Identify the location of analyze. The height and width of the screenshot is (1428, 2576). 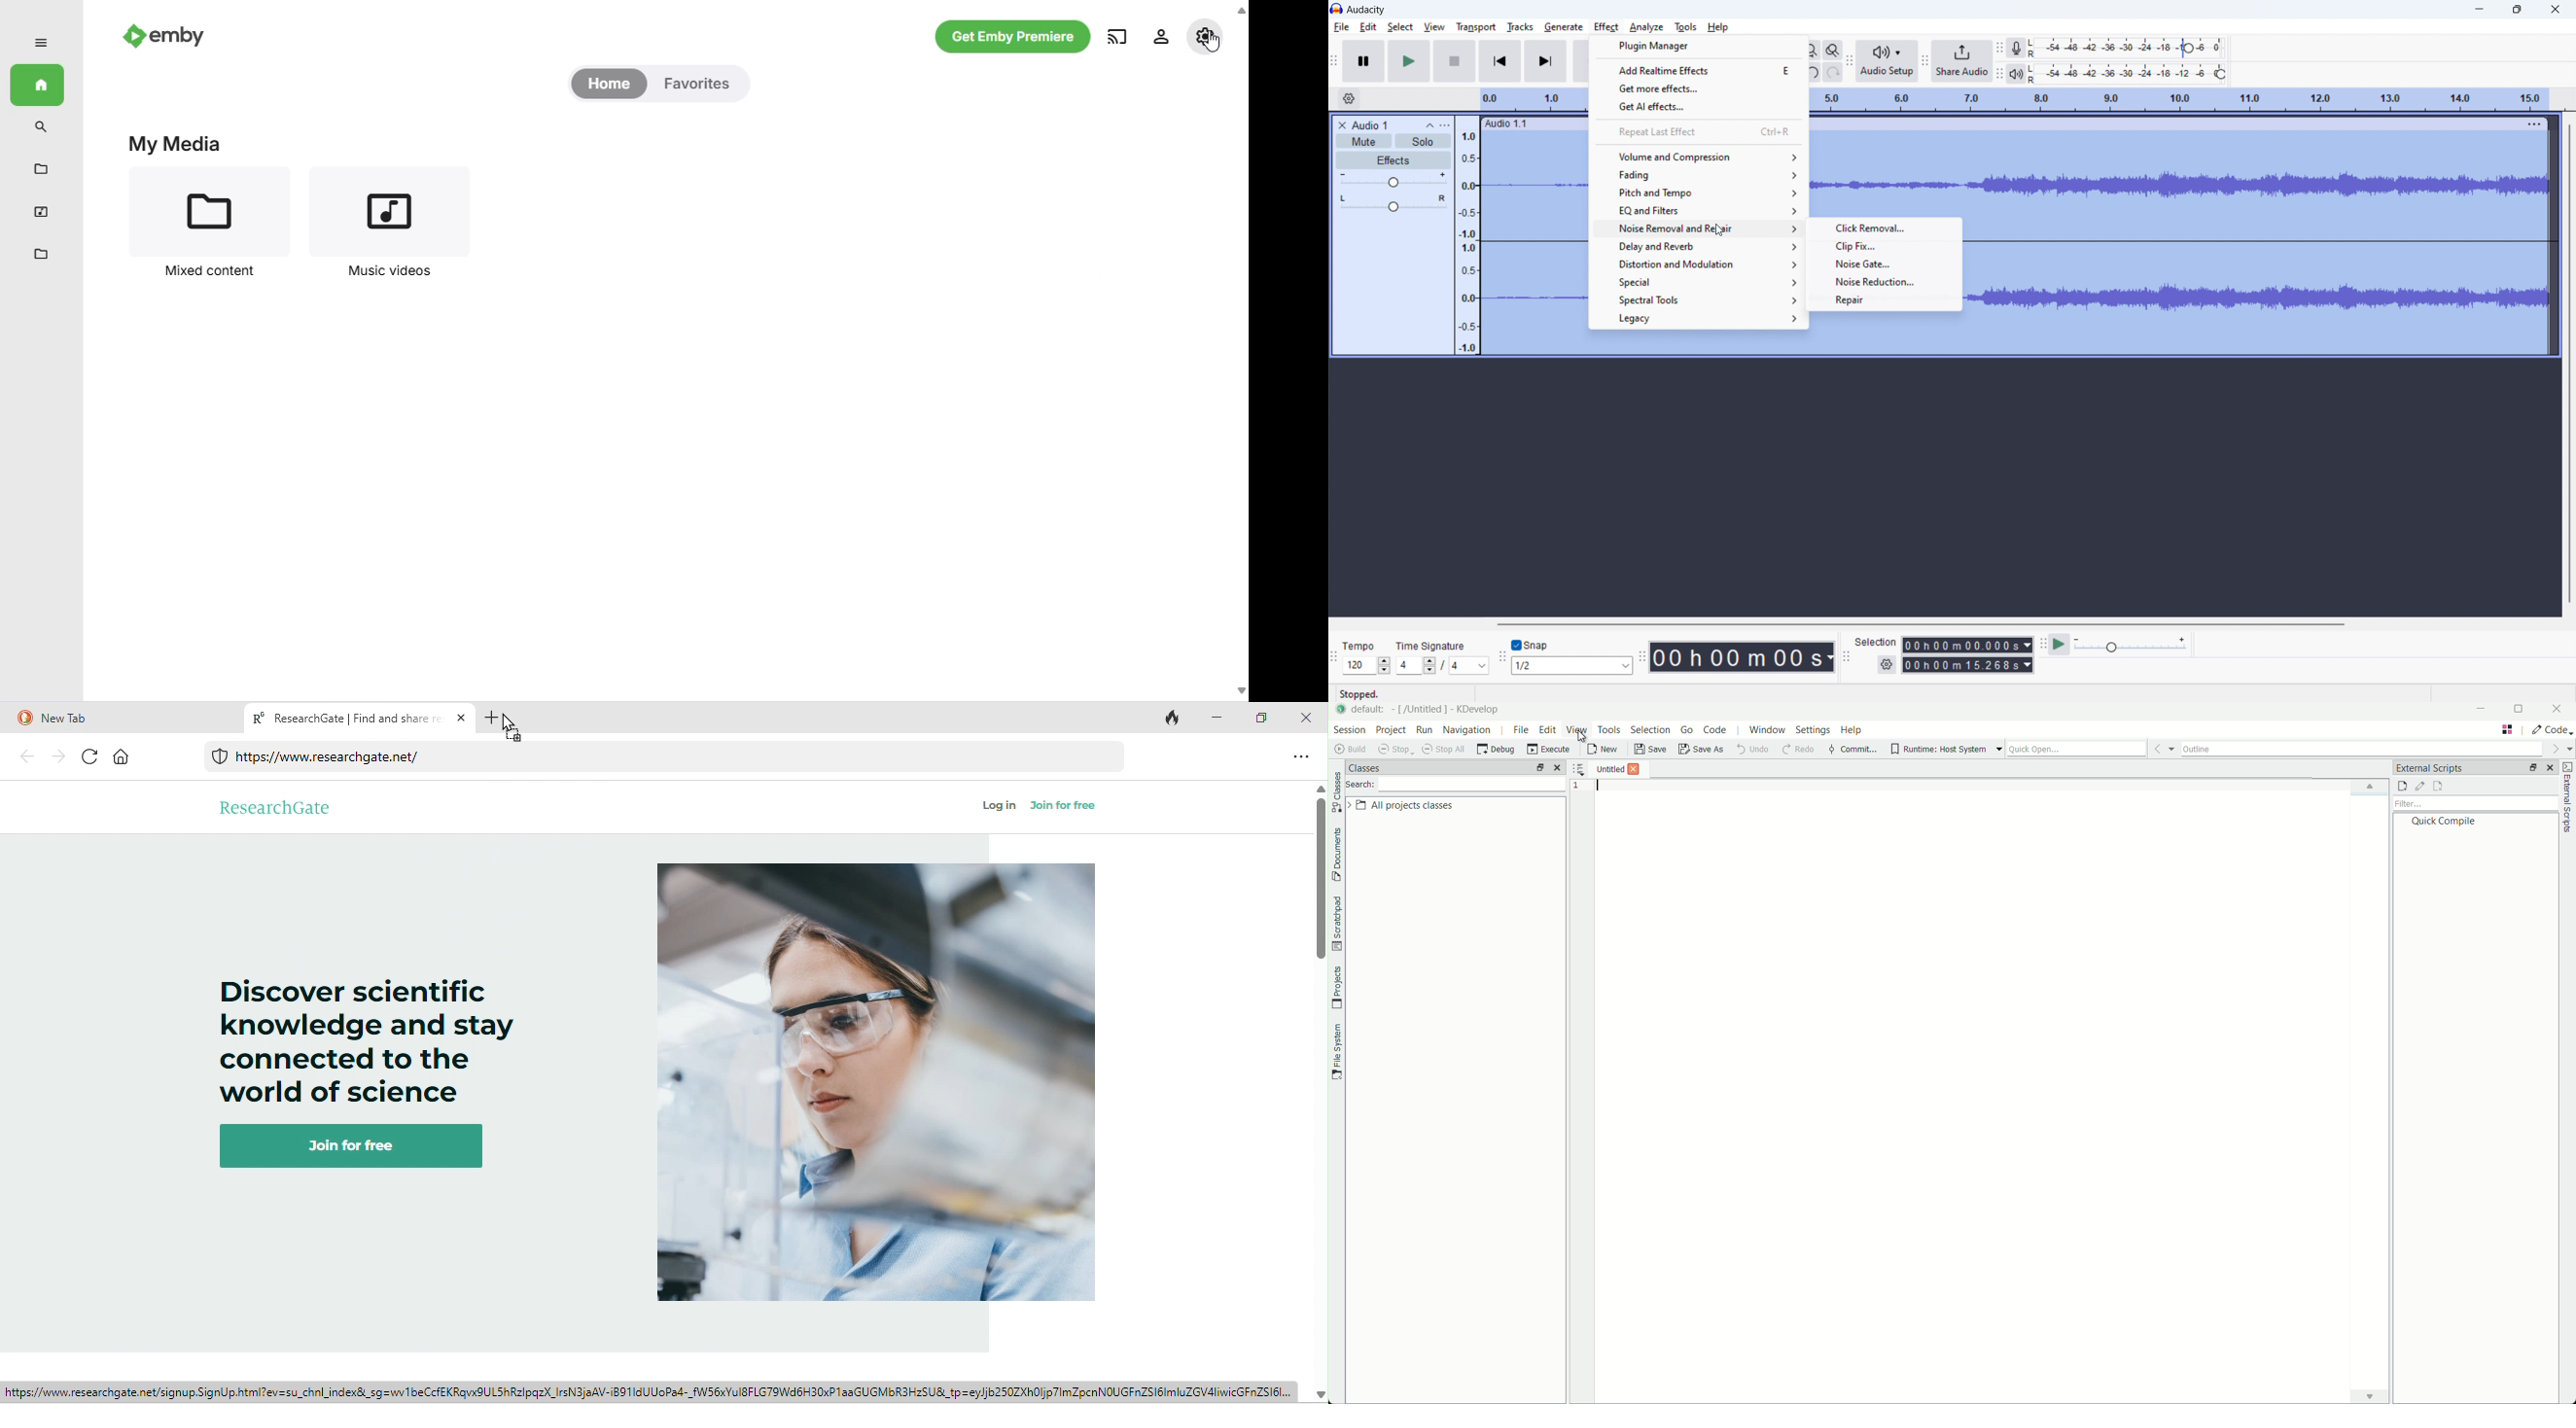
(1647, 27).